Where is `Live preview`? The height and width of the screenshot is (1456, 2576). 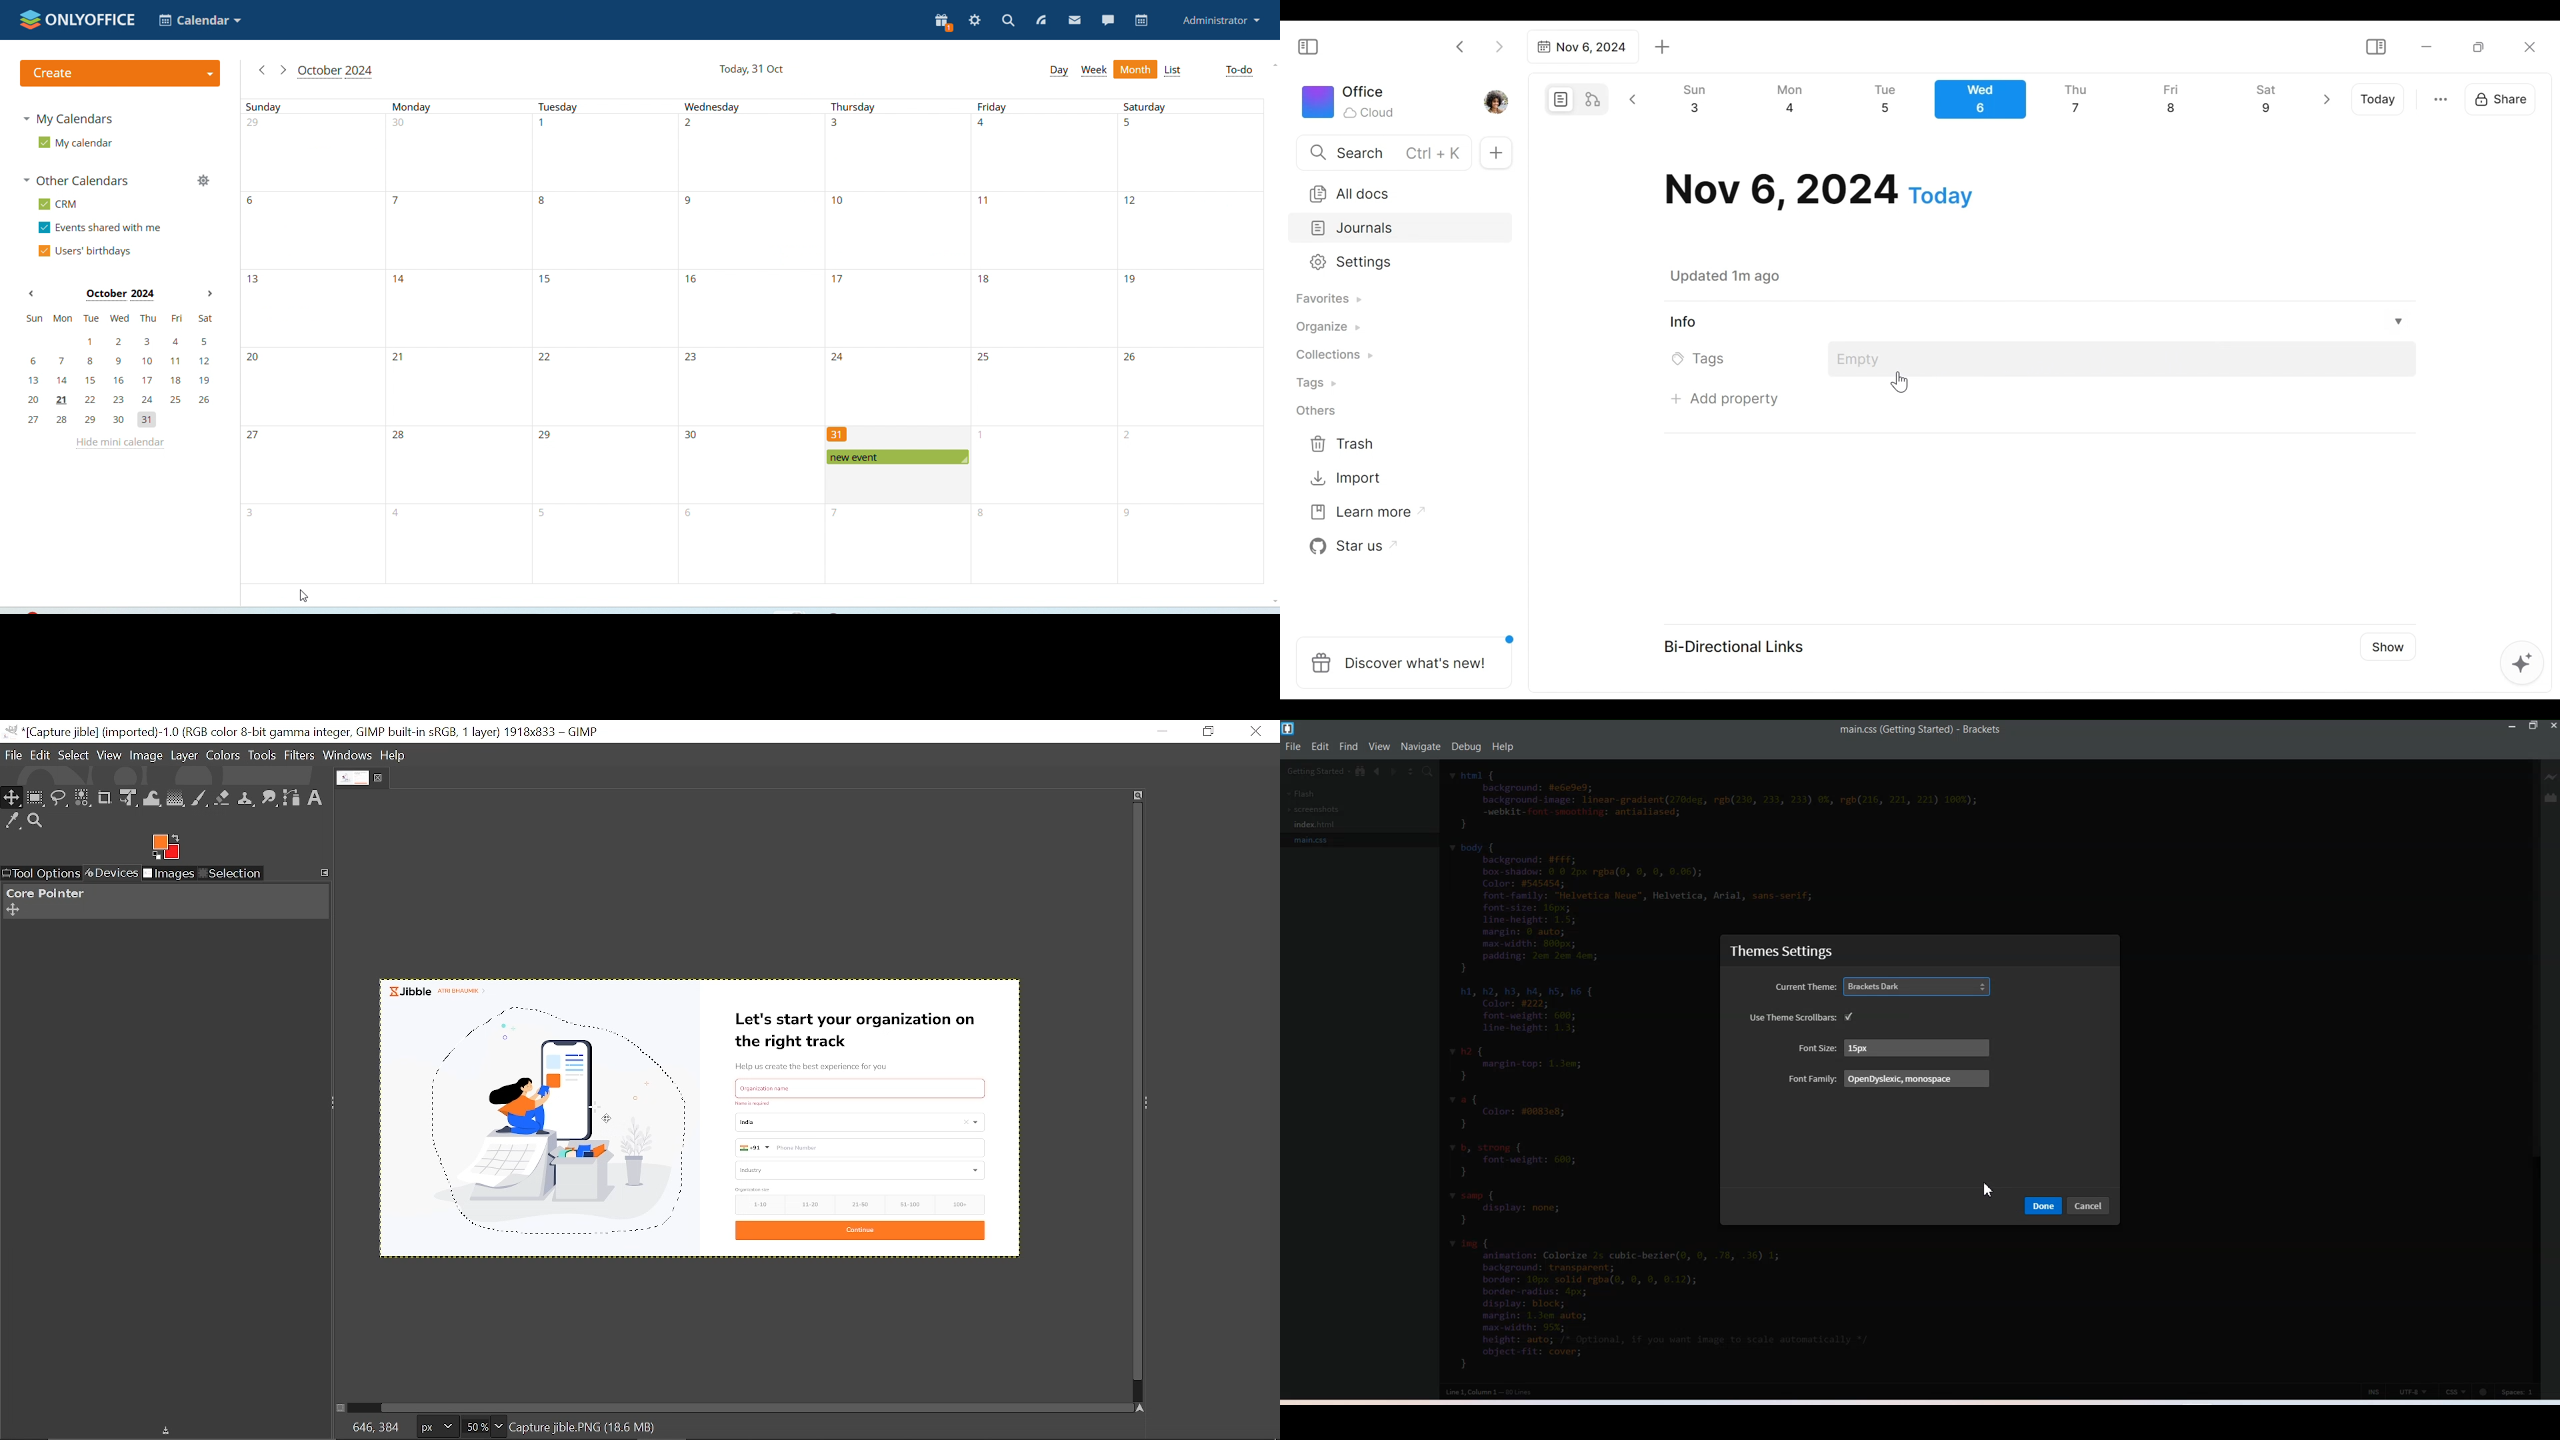
Live preview is located at coordinates (2552, 776).